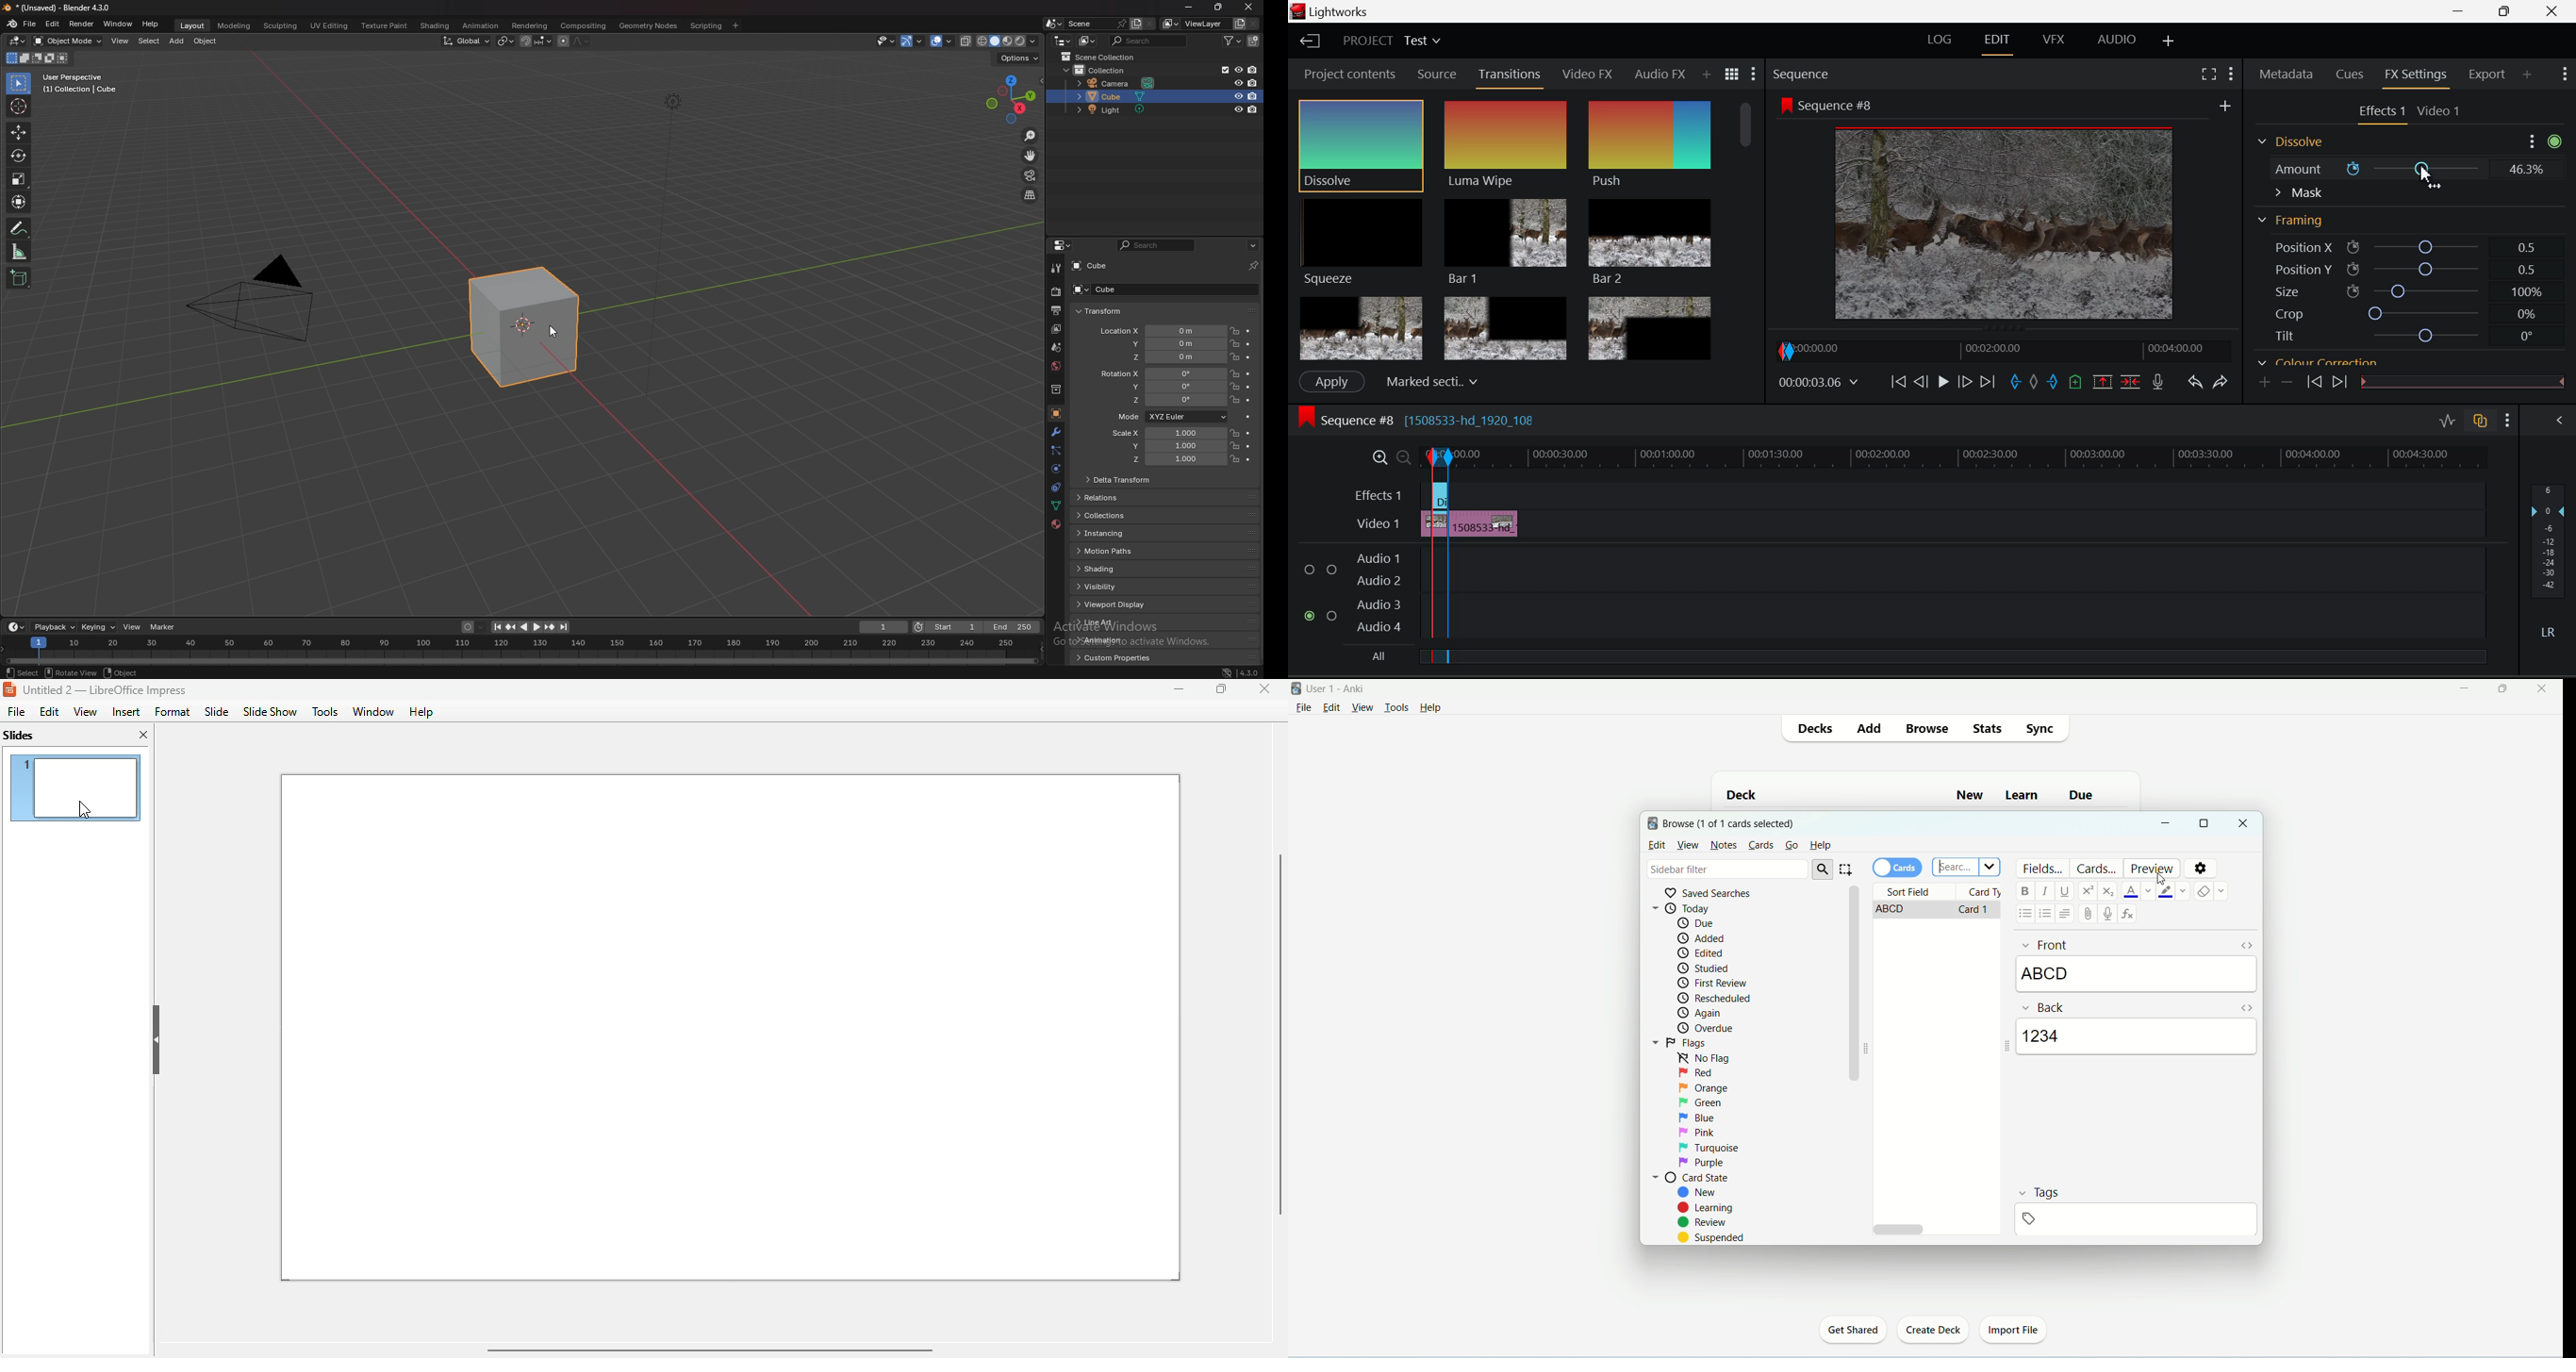 This screenshot has height=1372, width=2576. What do you see at coordinates (1900, 868) in the screenshot?
I see `card` at bounding box center [1900, 868].